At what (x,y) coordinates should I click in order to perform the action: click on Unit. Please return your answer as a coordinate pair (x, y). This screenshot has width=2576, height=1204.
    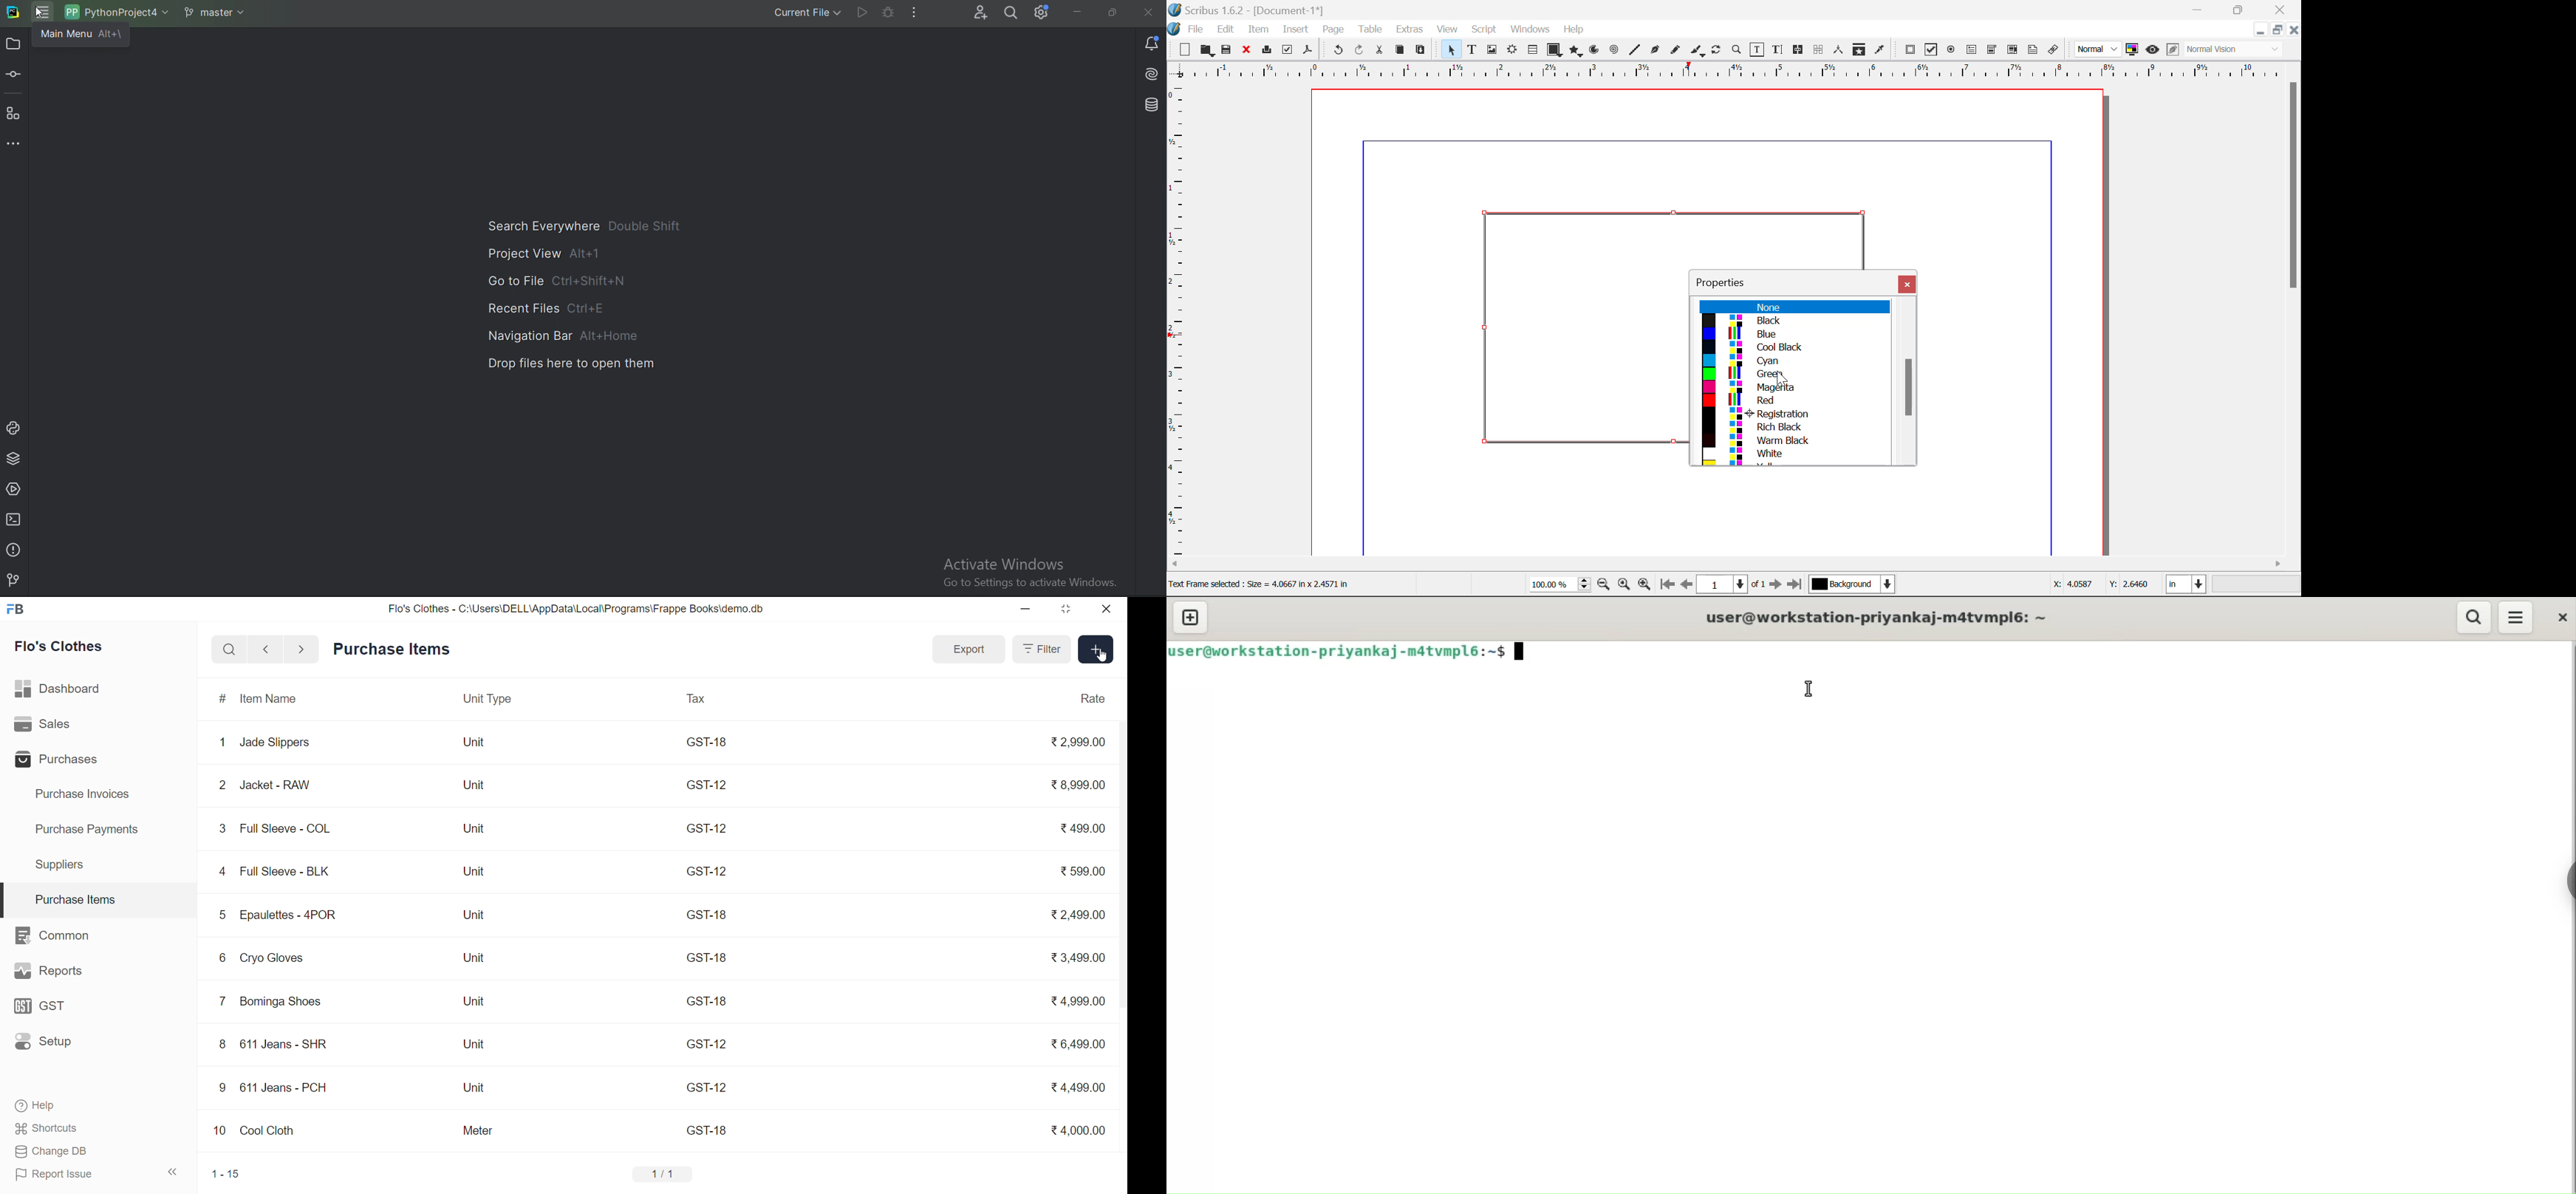
    Looking at the image, I should click on (475, 784).